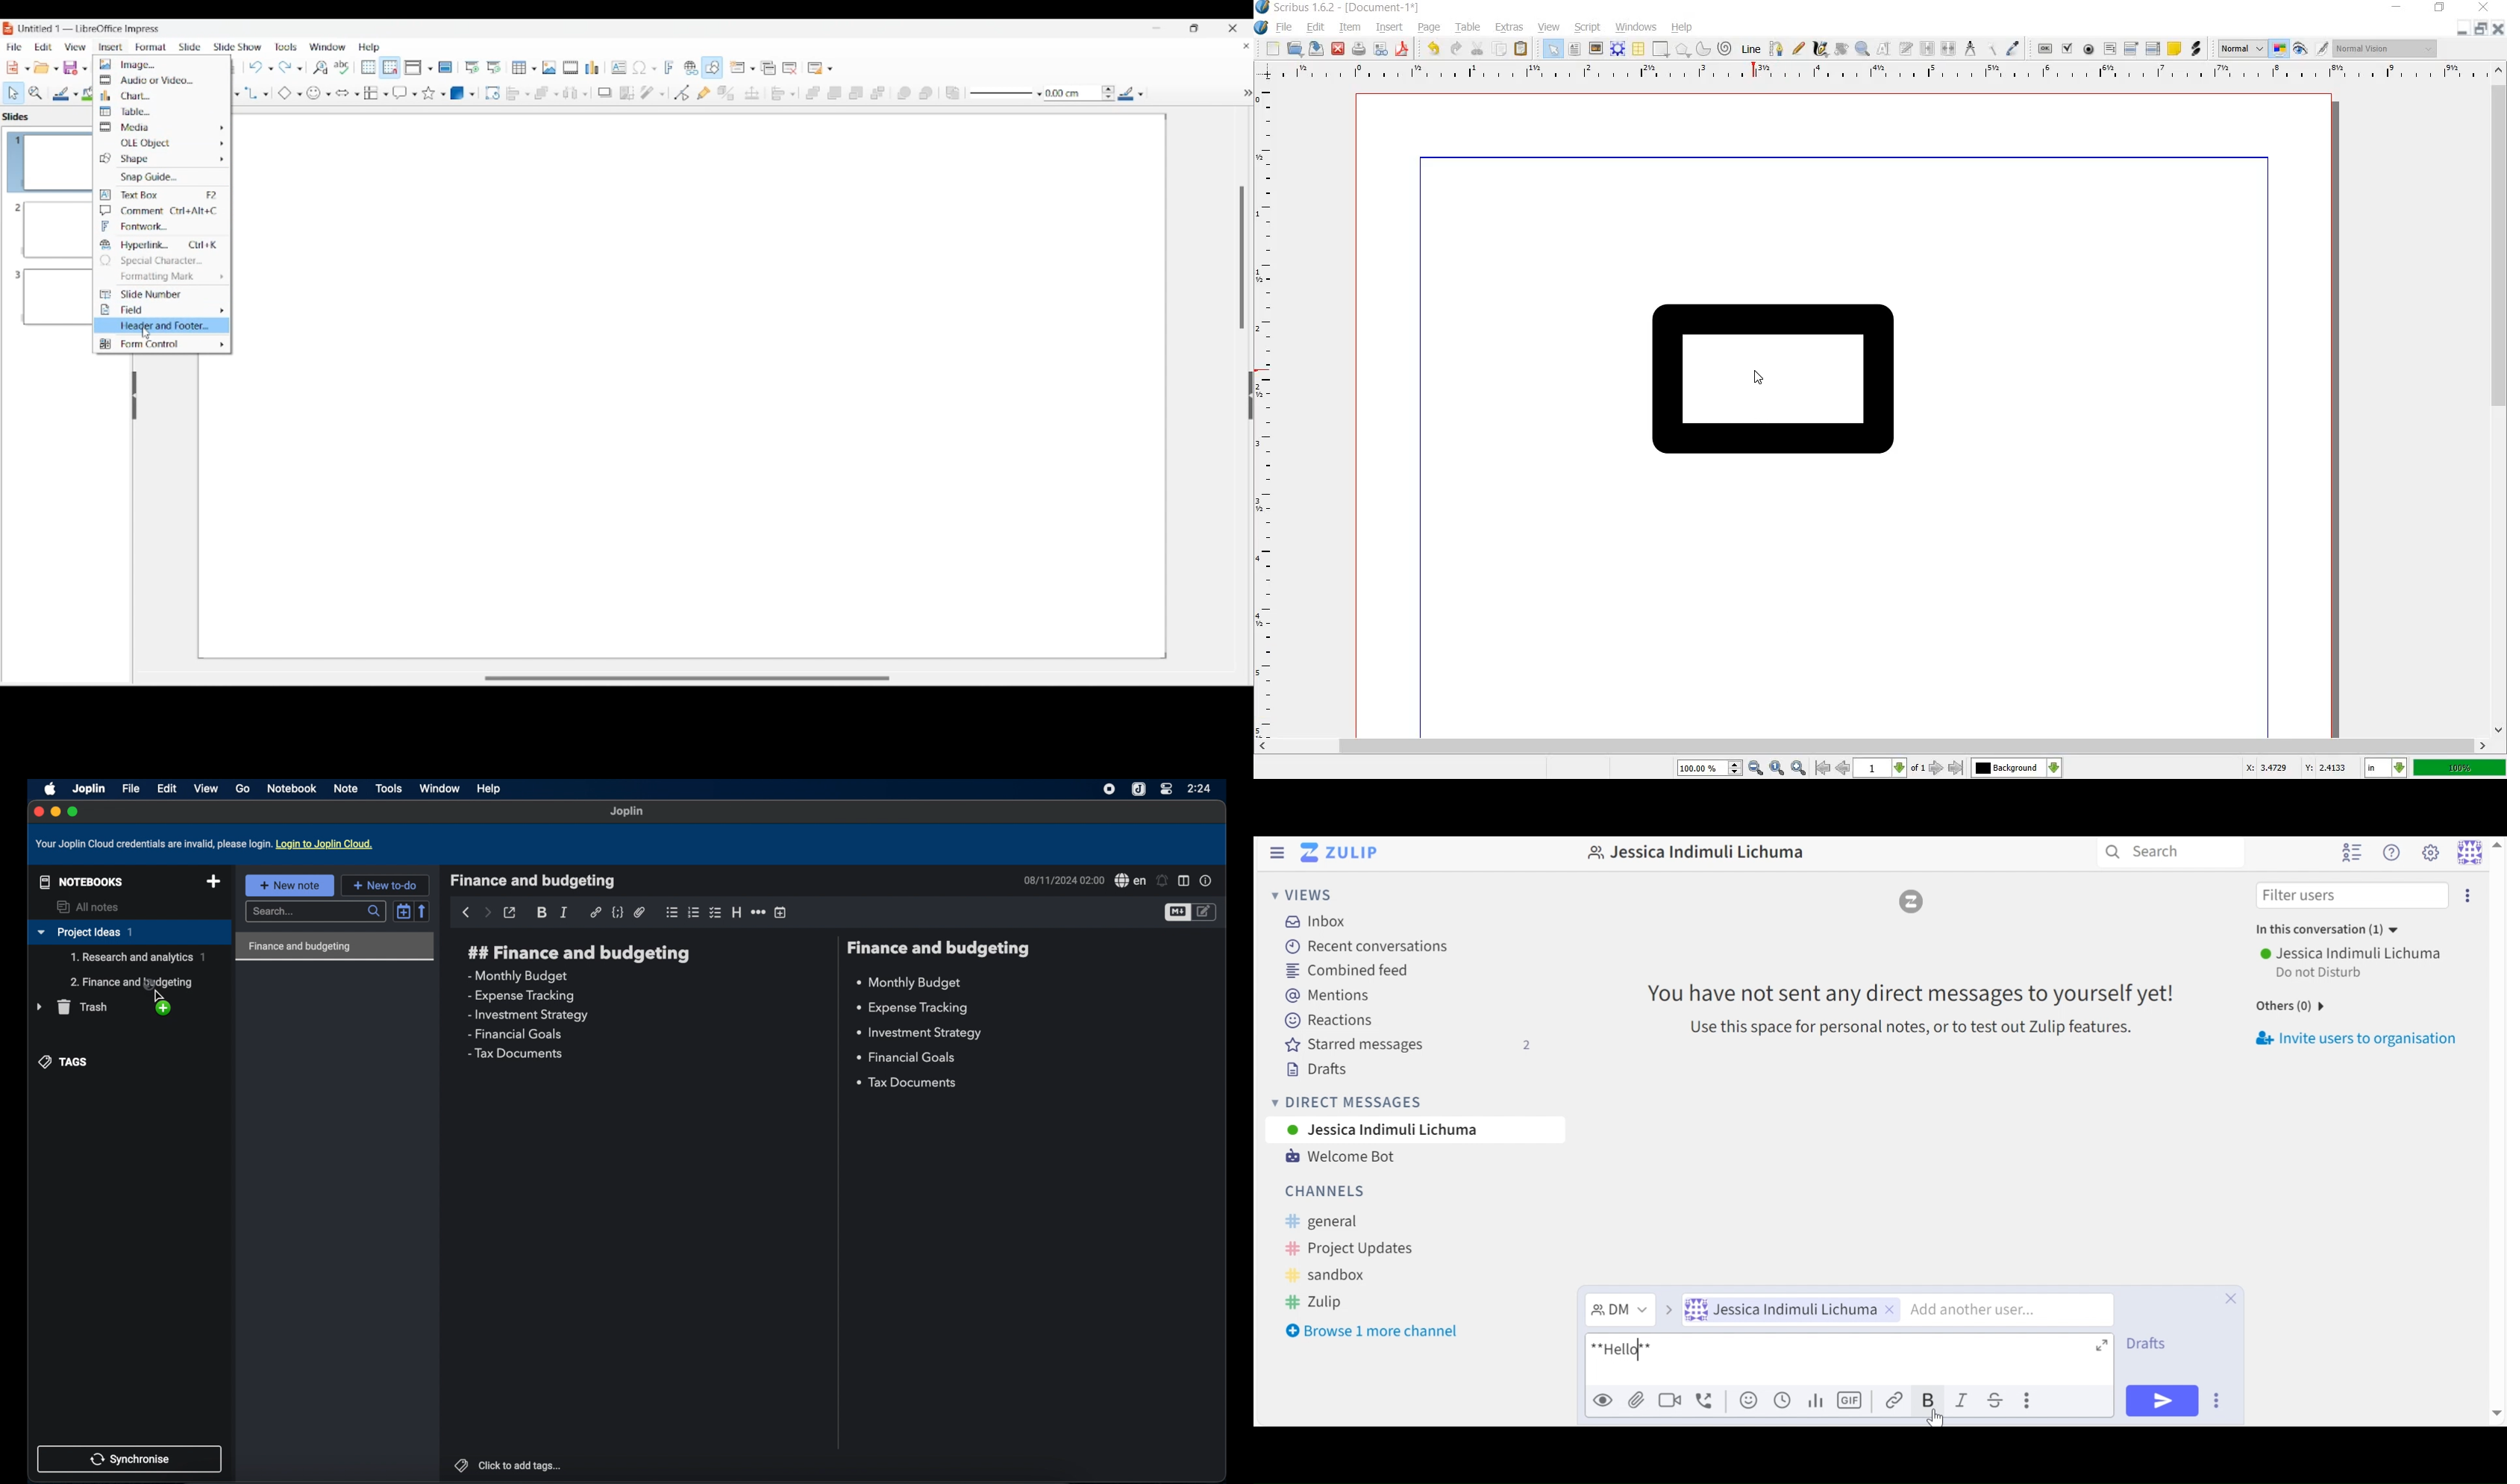  I want to click on monthly  budget, so click(909, 983).